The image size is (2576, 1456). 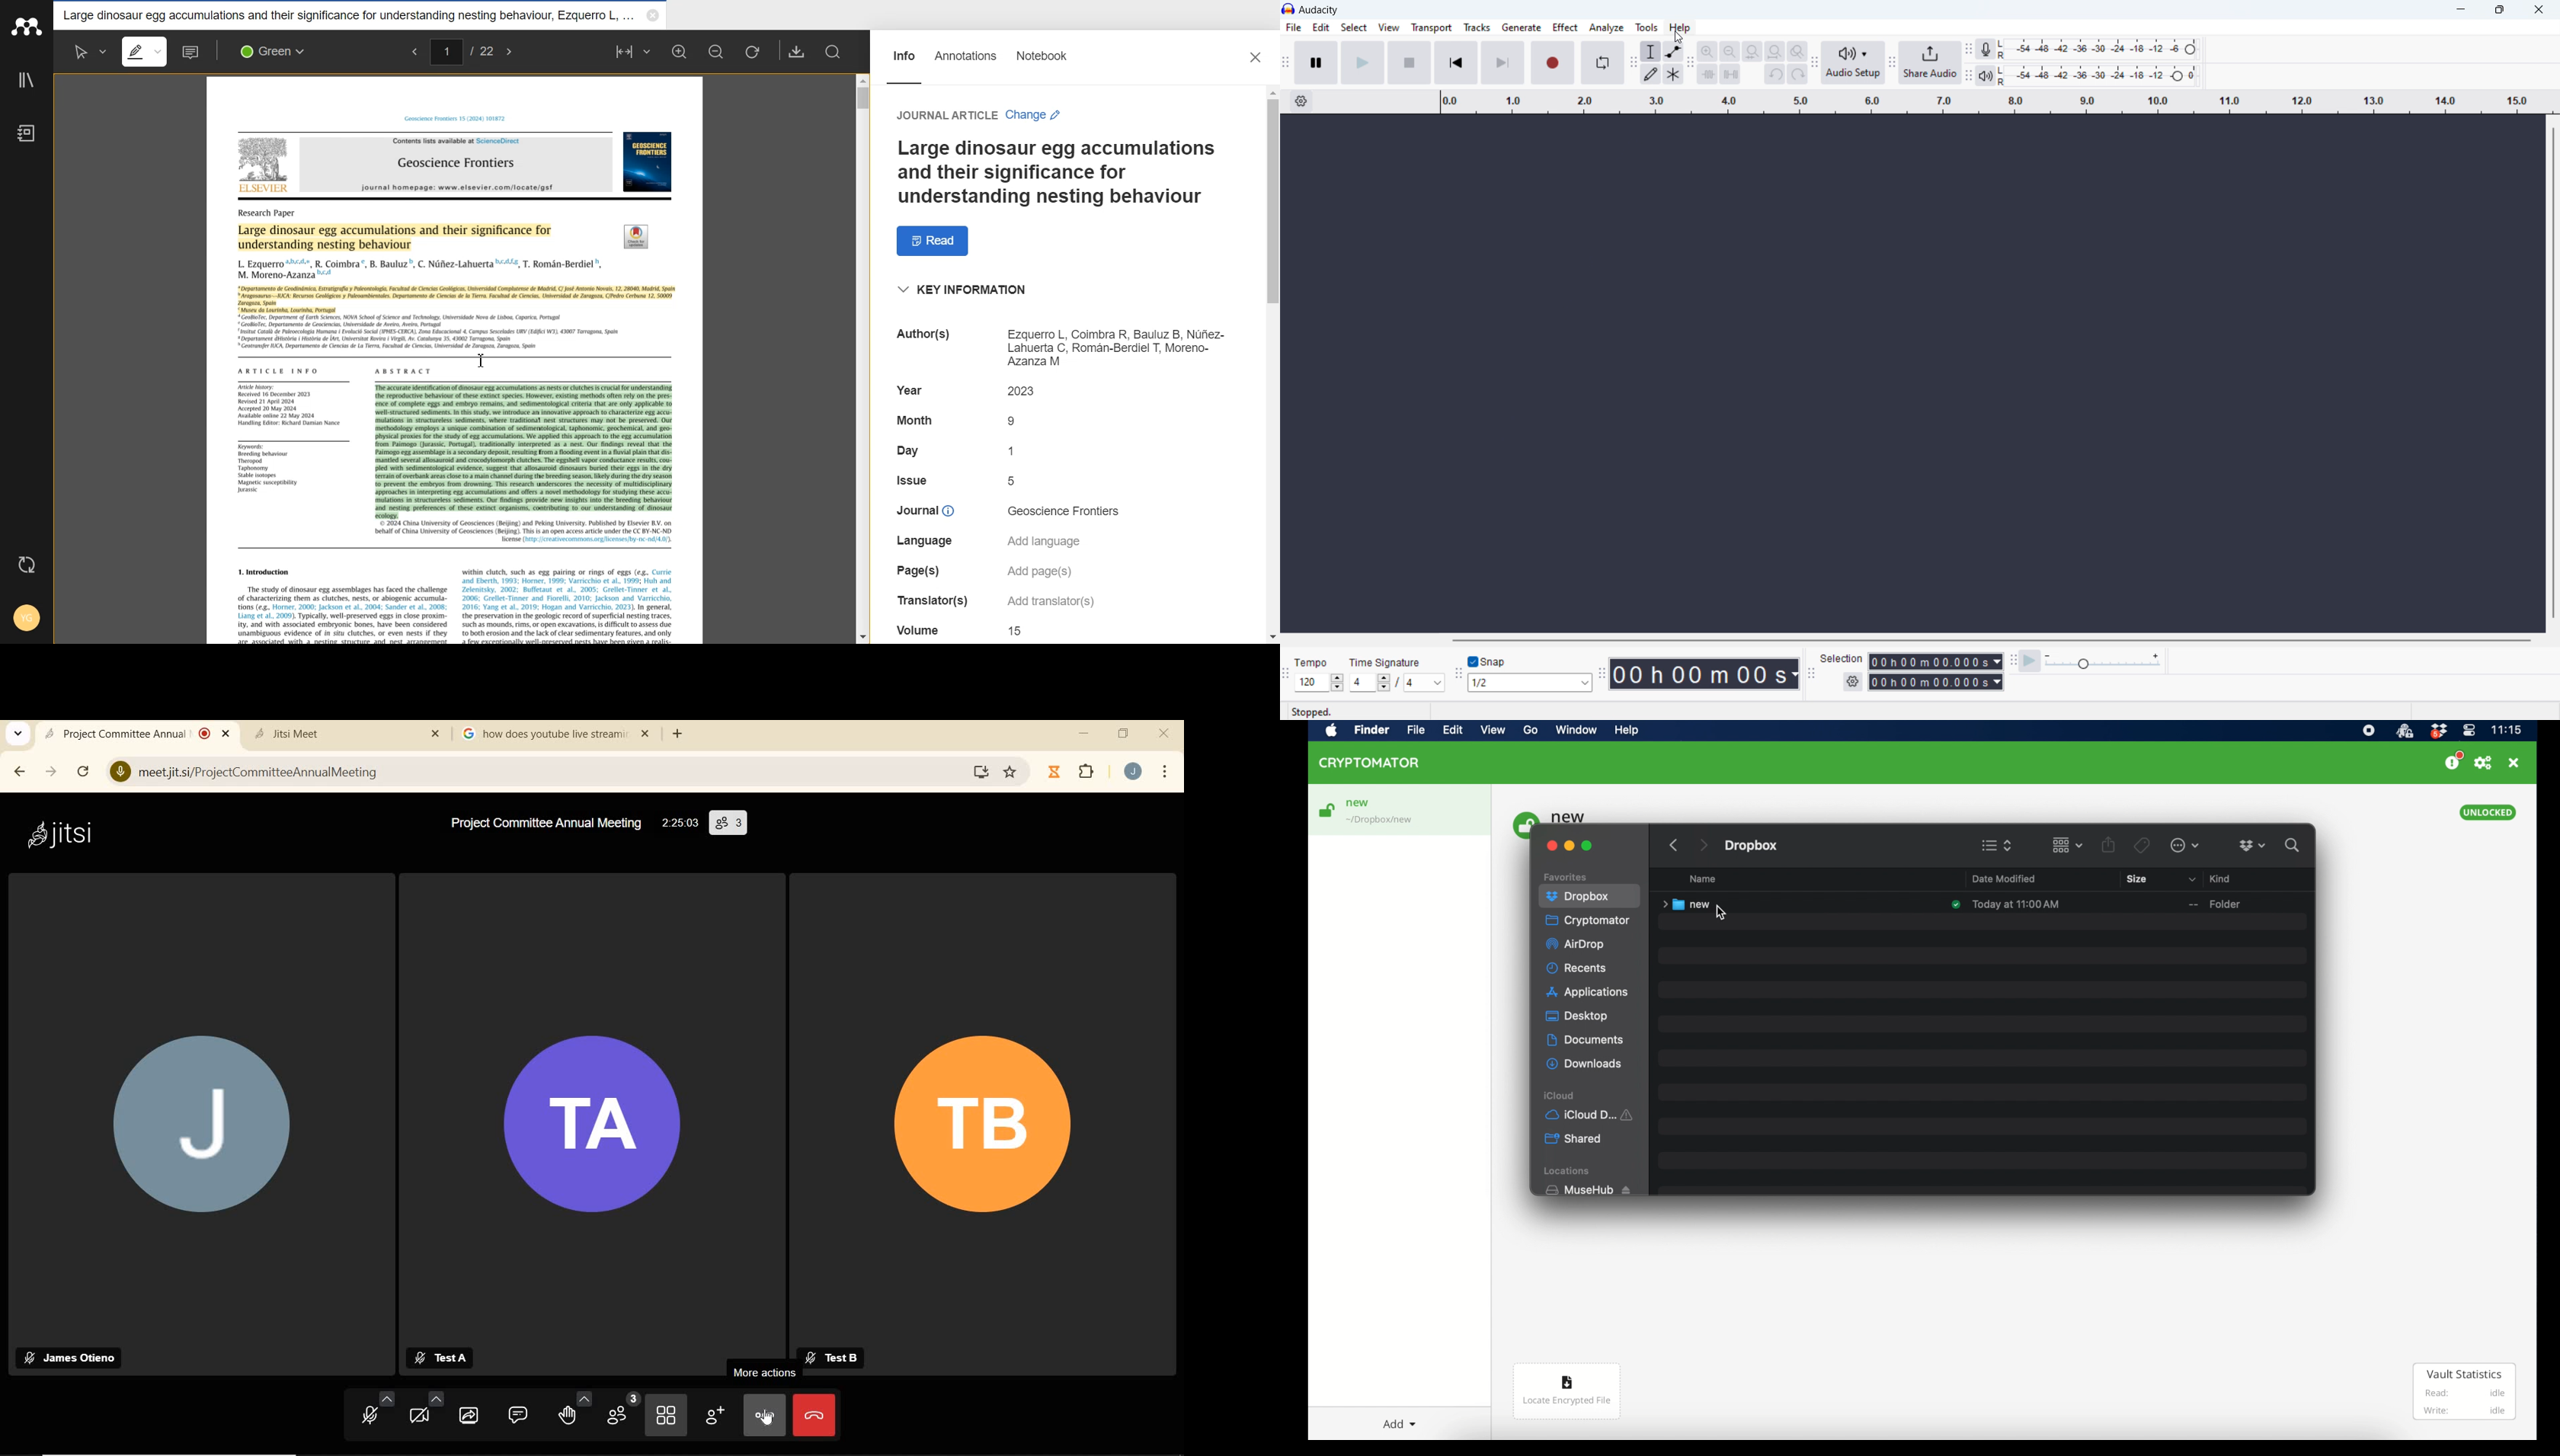 I want to click on text, so click(x=279, y=370).